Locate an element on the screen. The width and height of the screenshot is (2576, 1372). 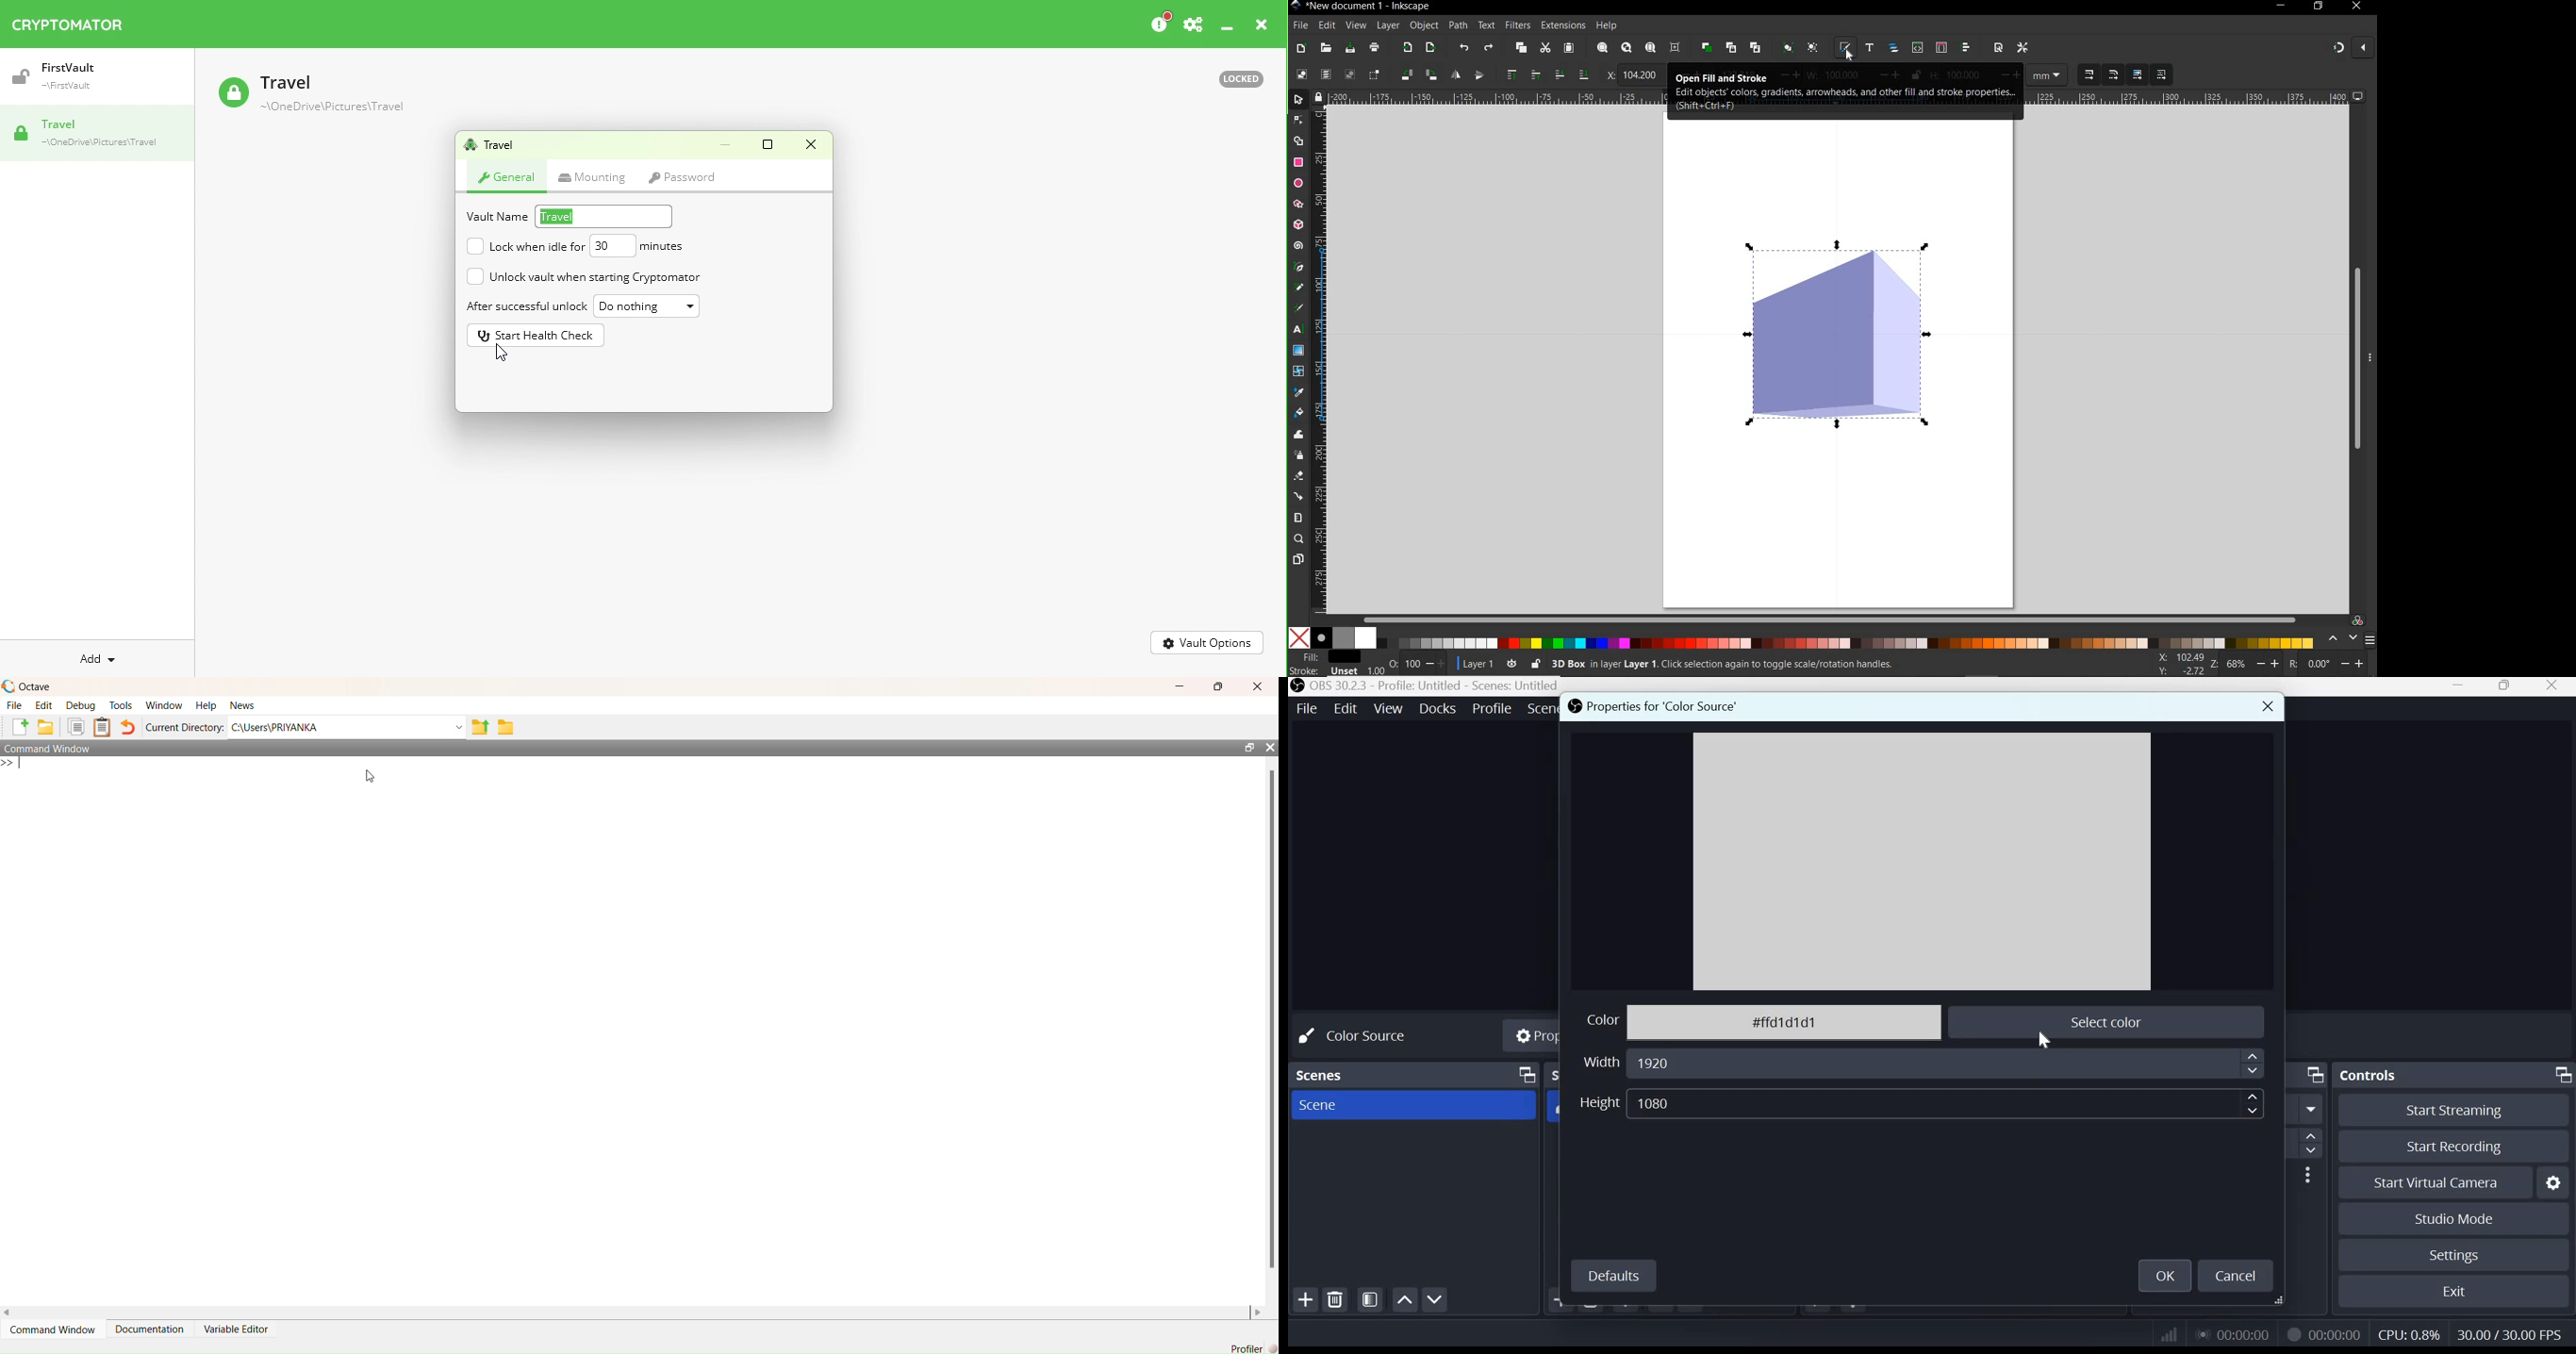
Select color is located at coordinates (2104, 1019).